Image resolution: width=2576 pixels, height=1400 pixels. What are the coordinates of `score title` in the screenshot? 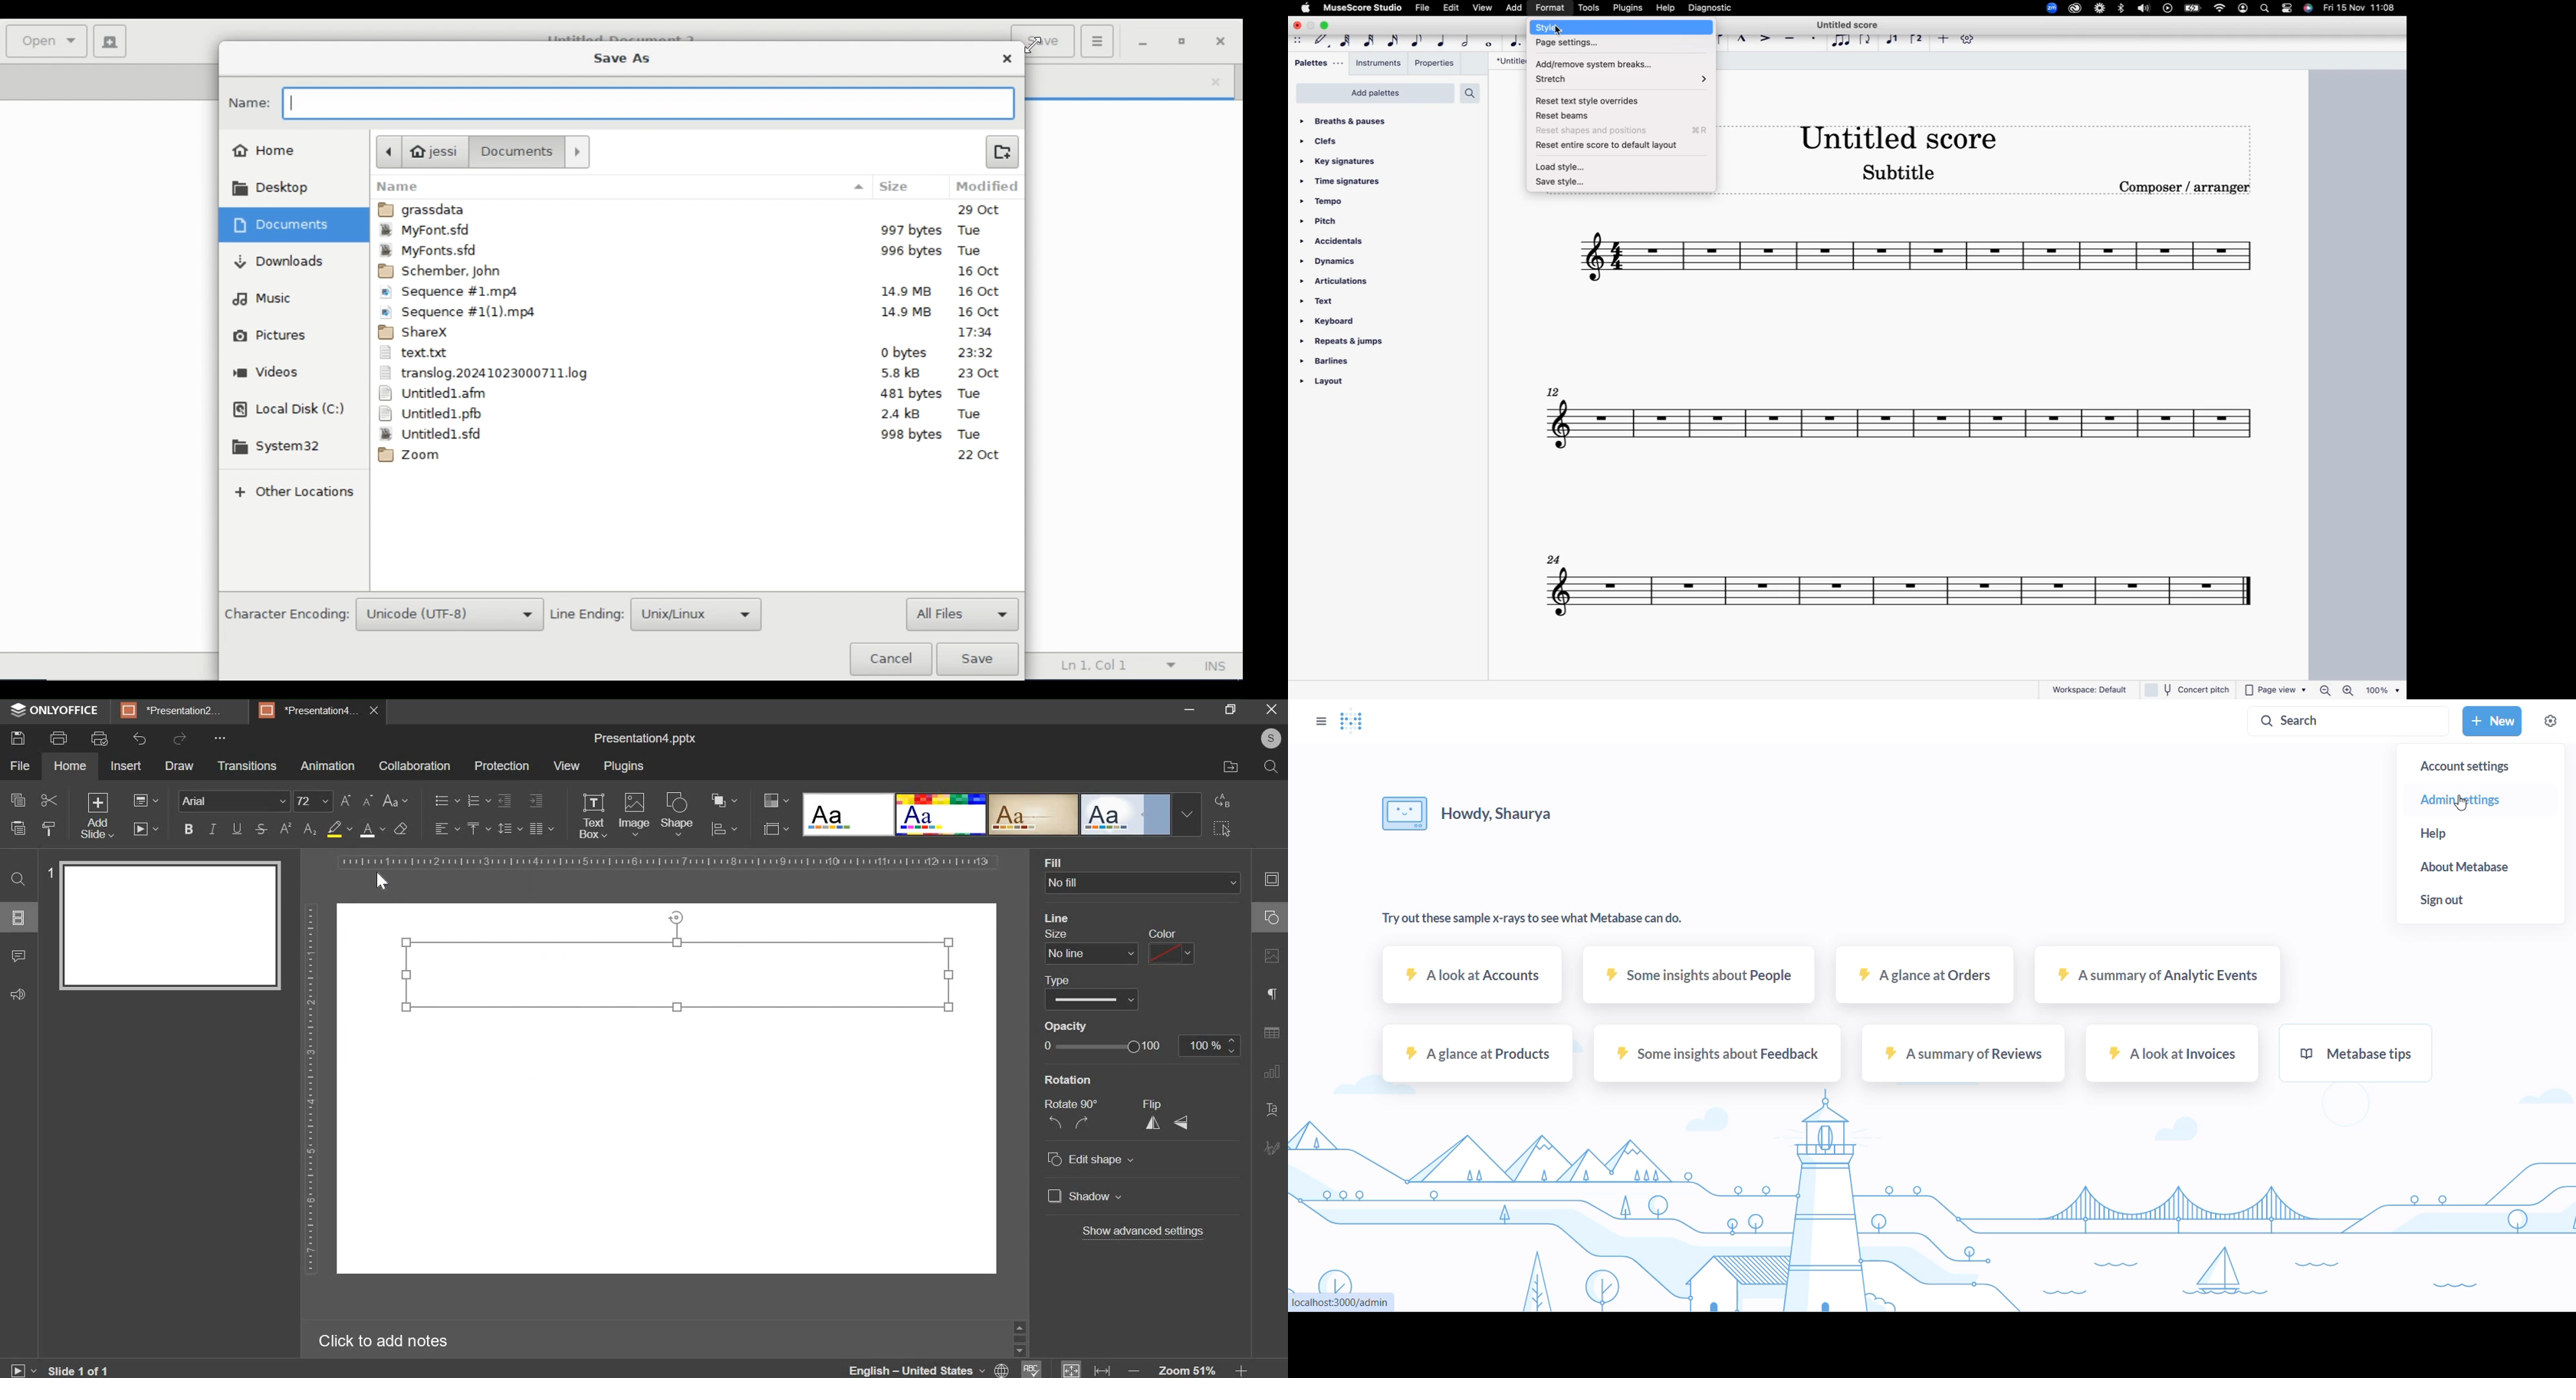 It's located at (1853, 24).